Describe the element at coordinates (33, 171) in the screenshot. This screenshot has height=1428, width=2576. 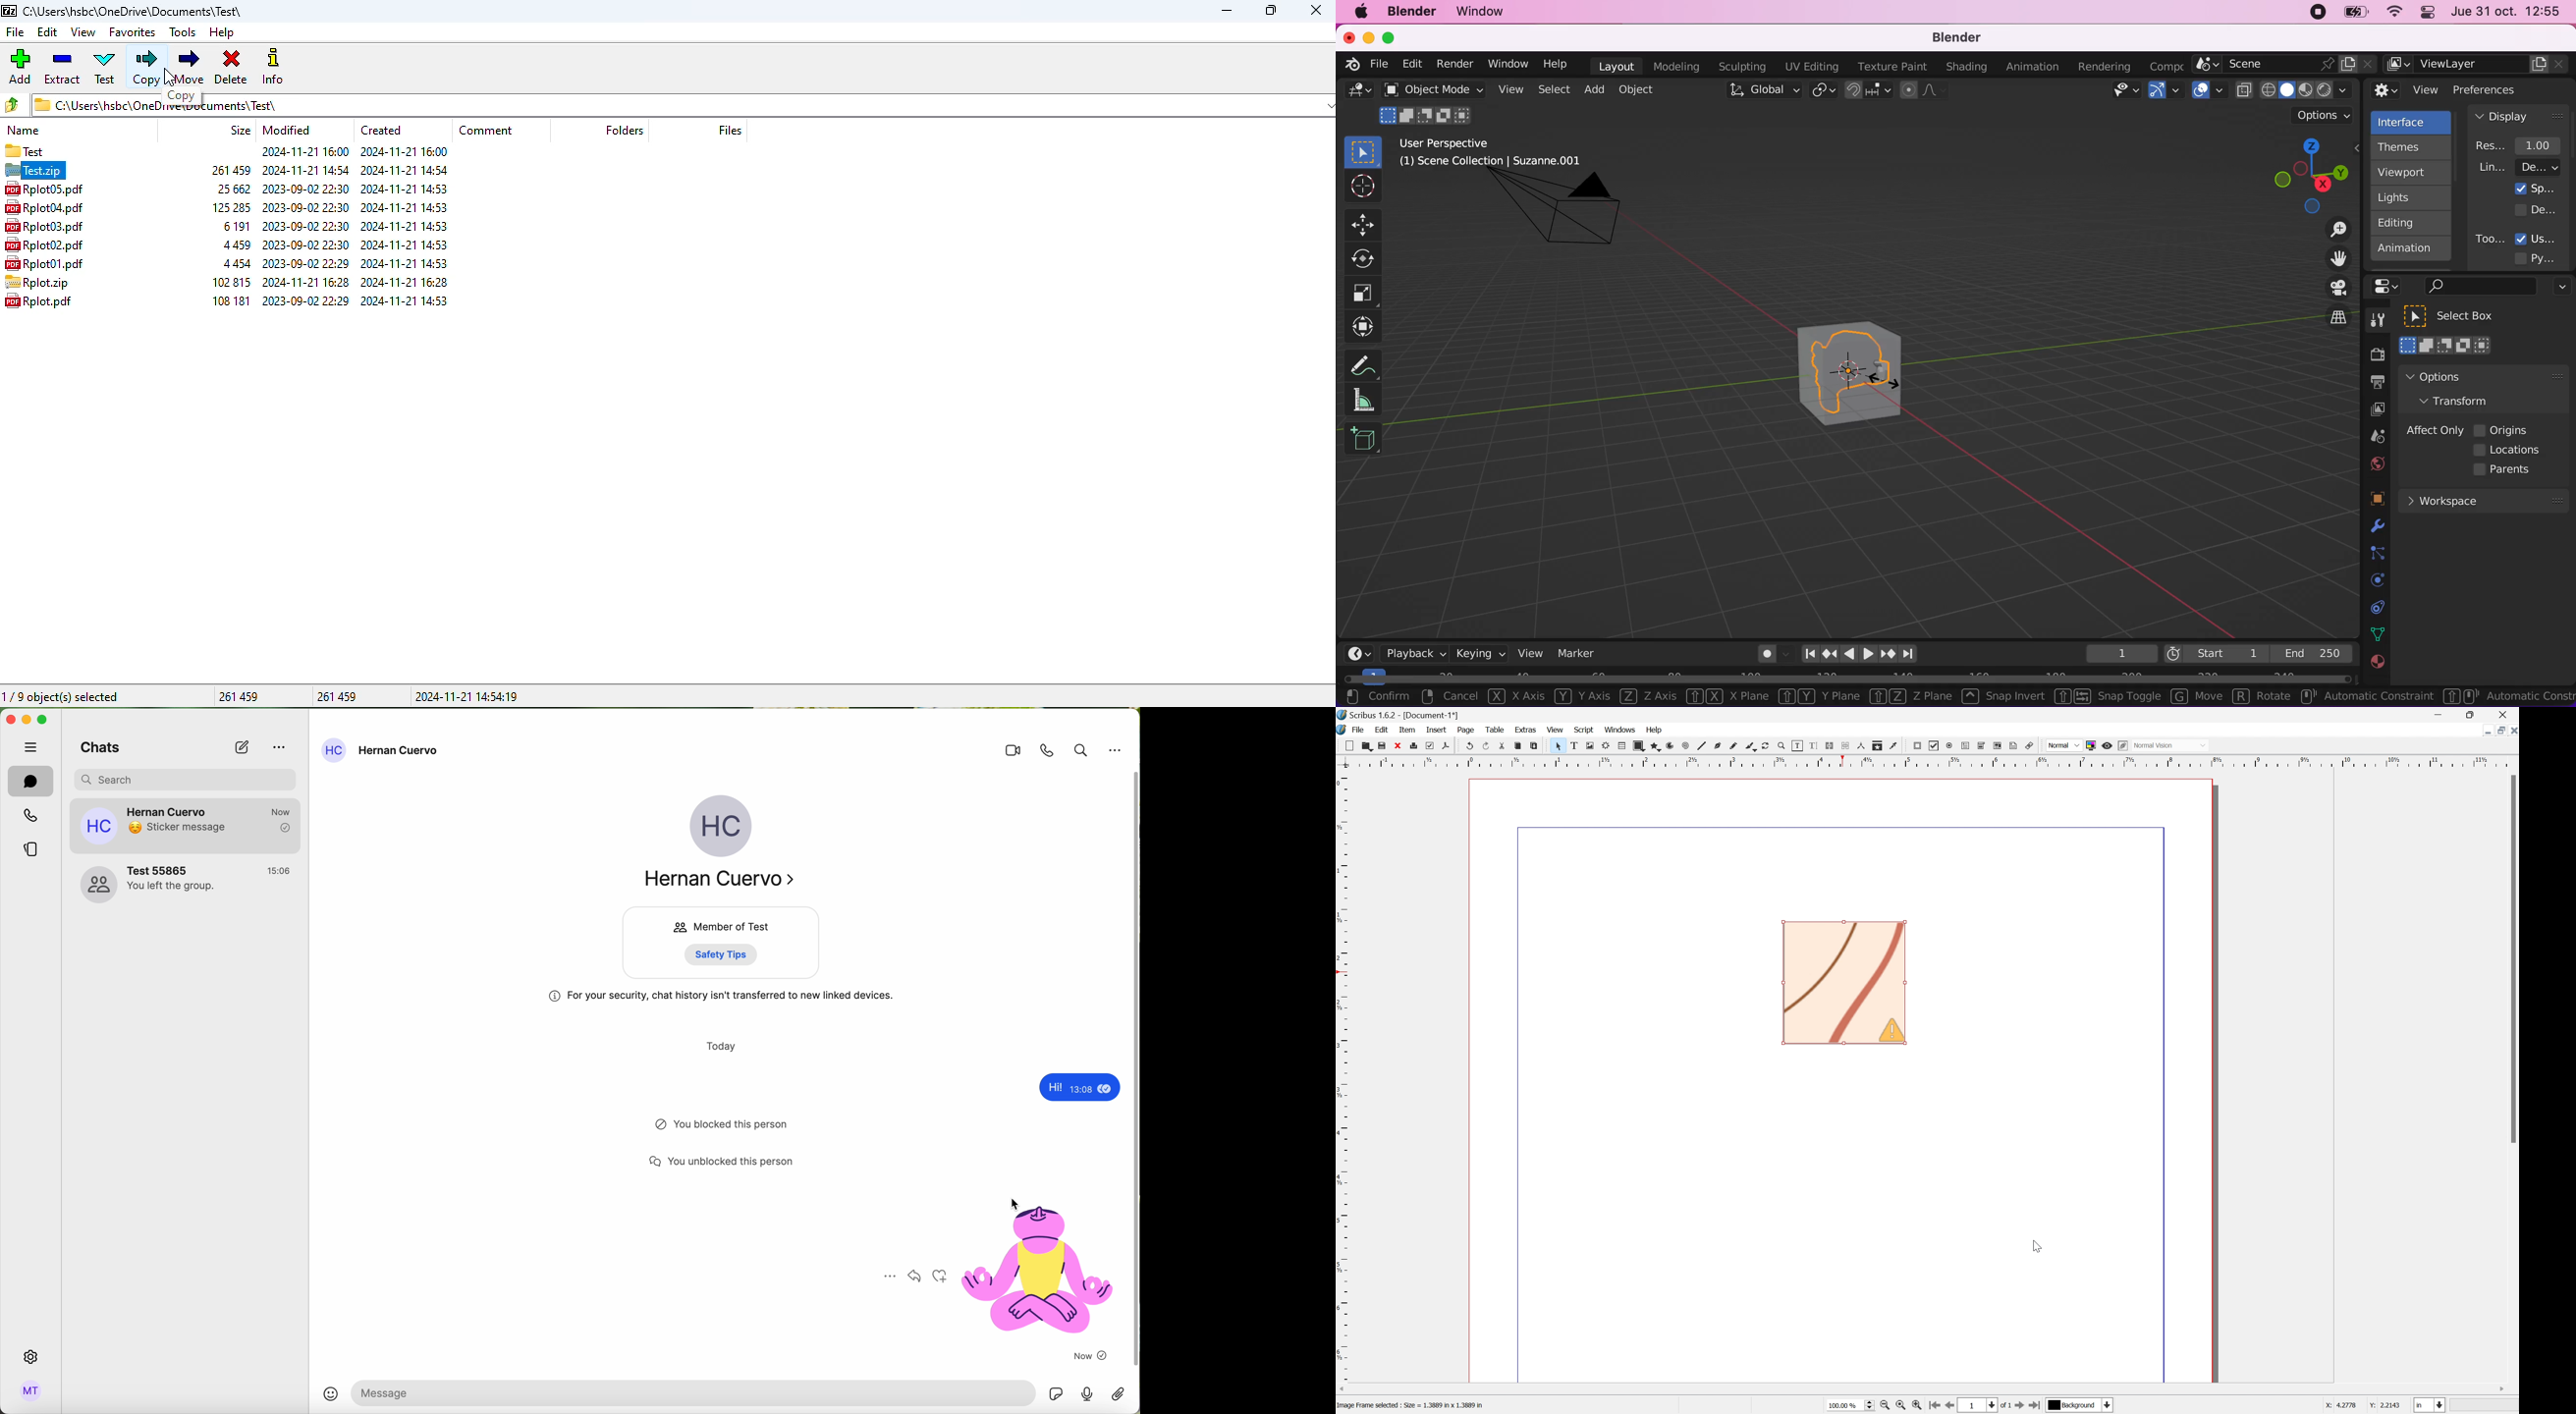
I see `selected archive` at that location.